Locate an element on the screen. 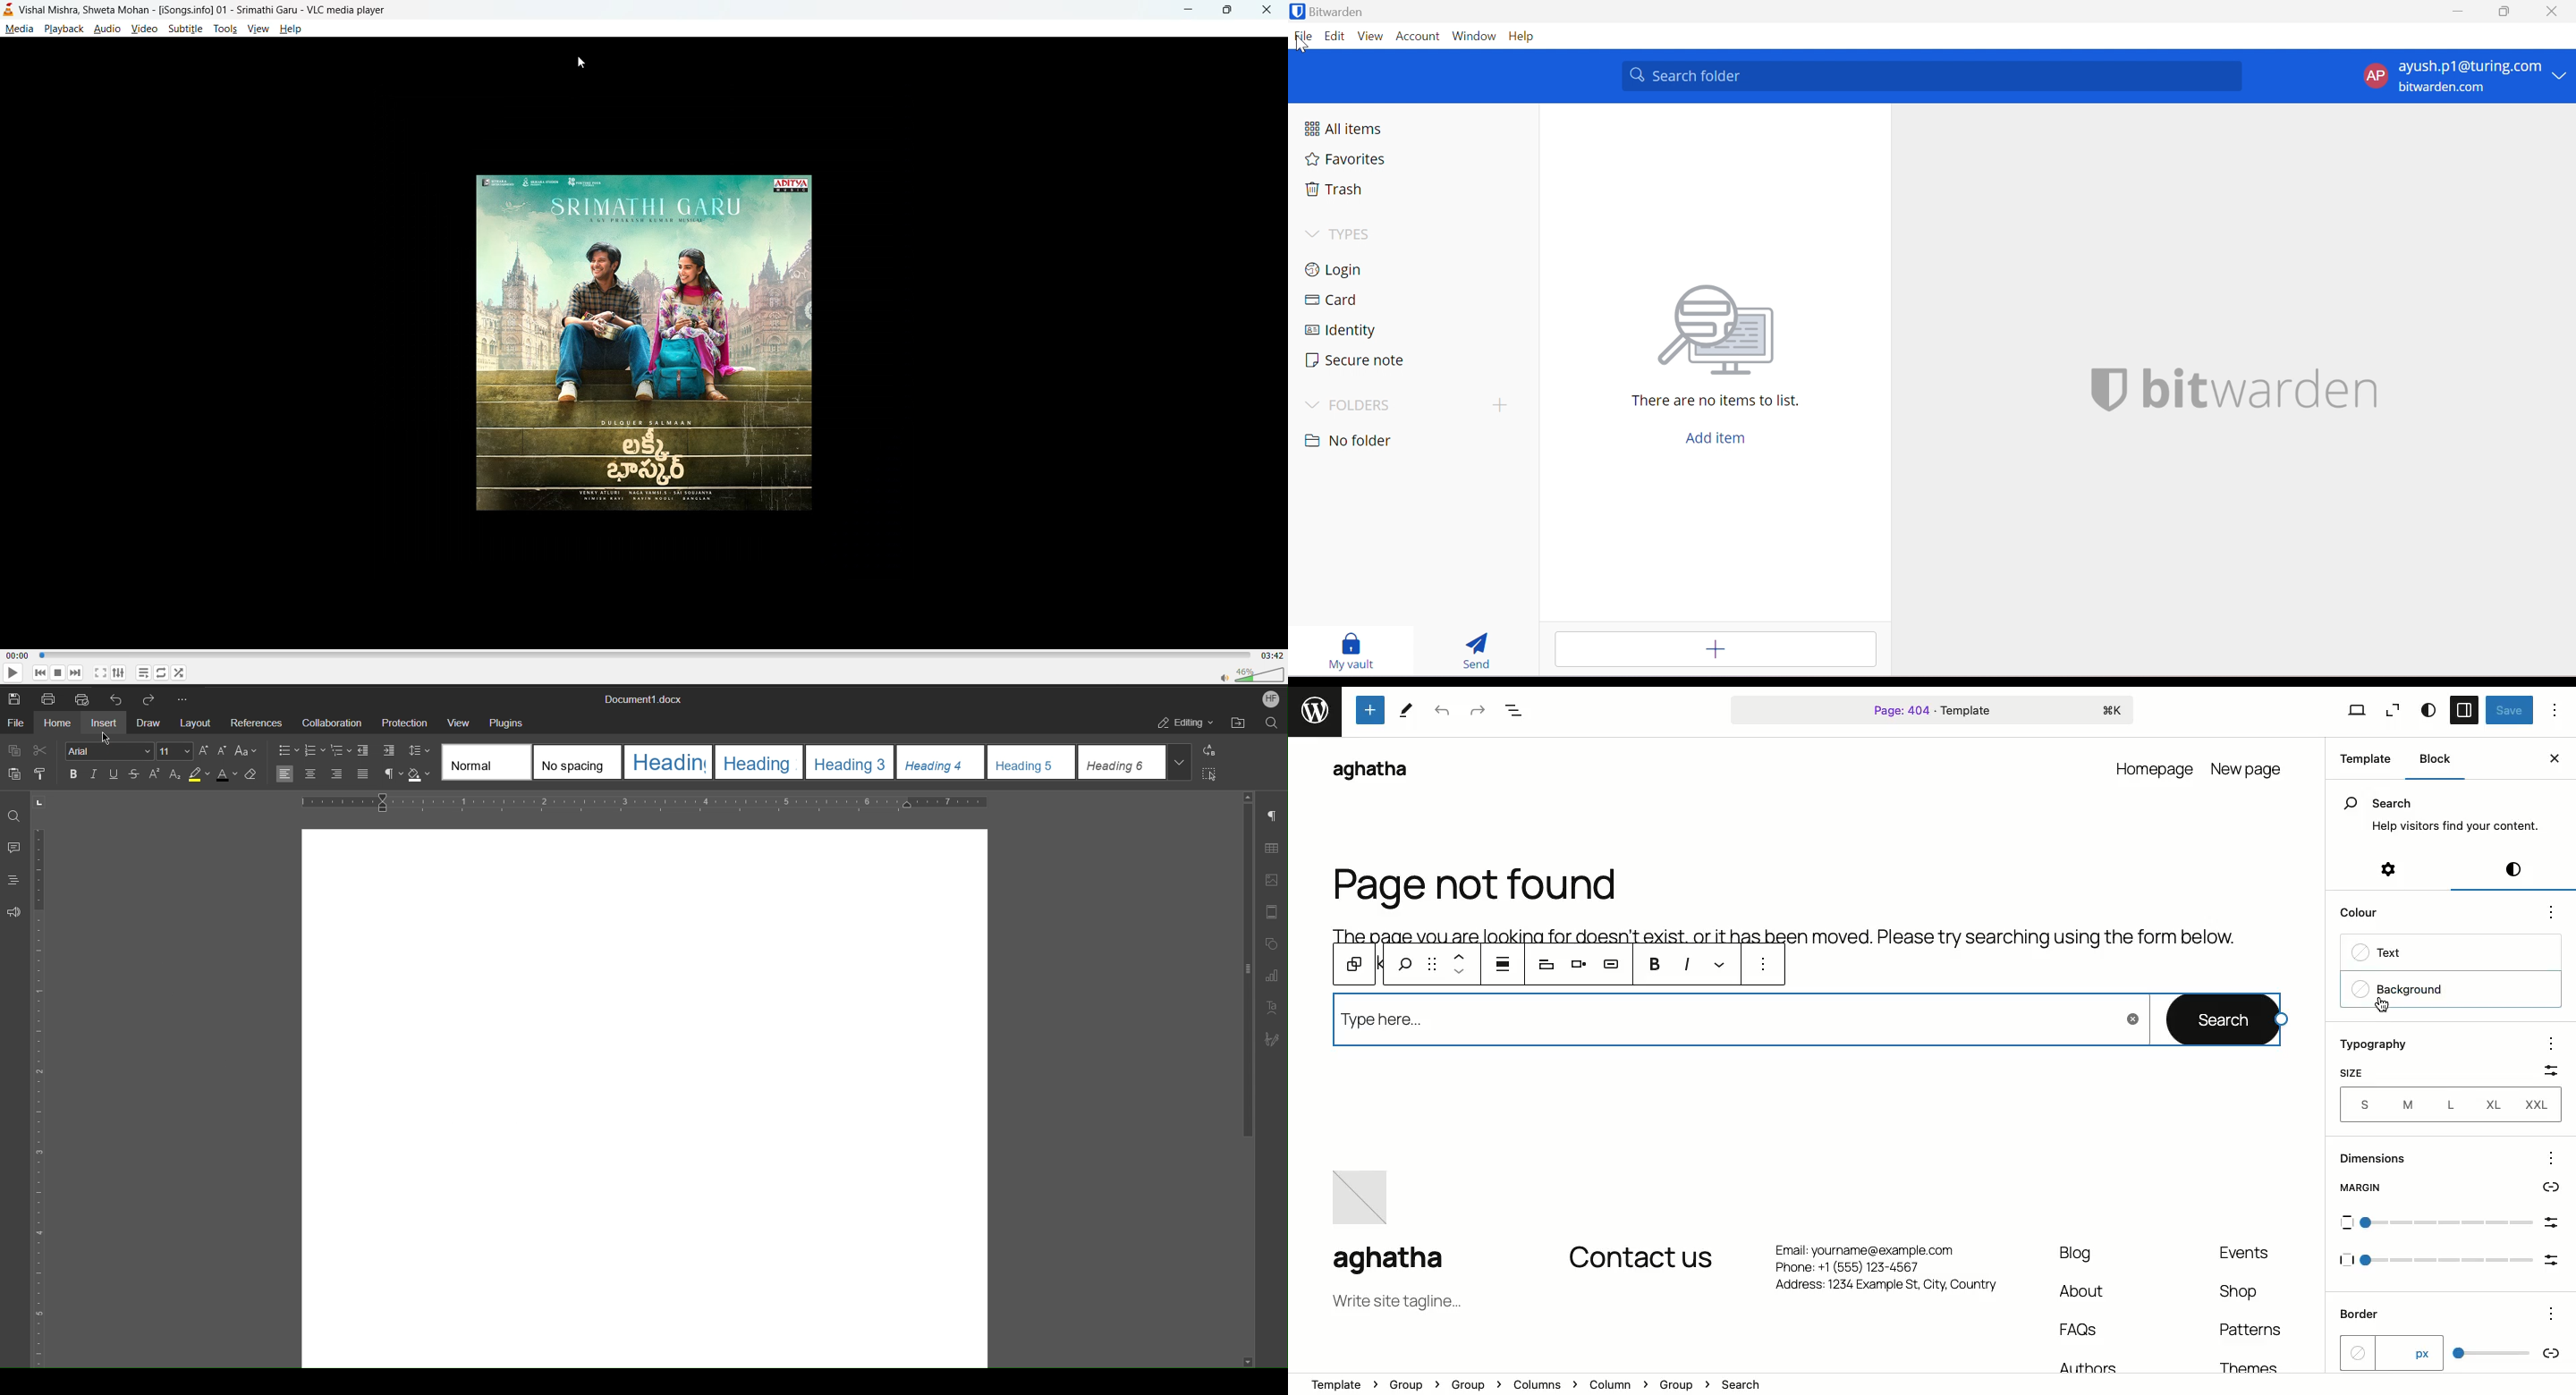  media is located at coordinates (17, 27).